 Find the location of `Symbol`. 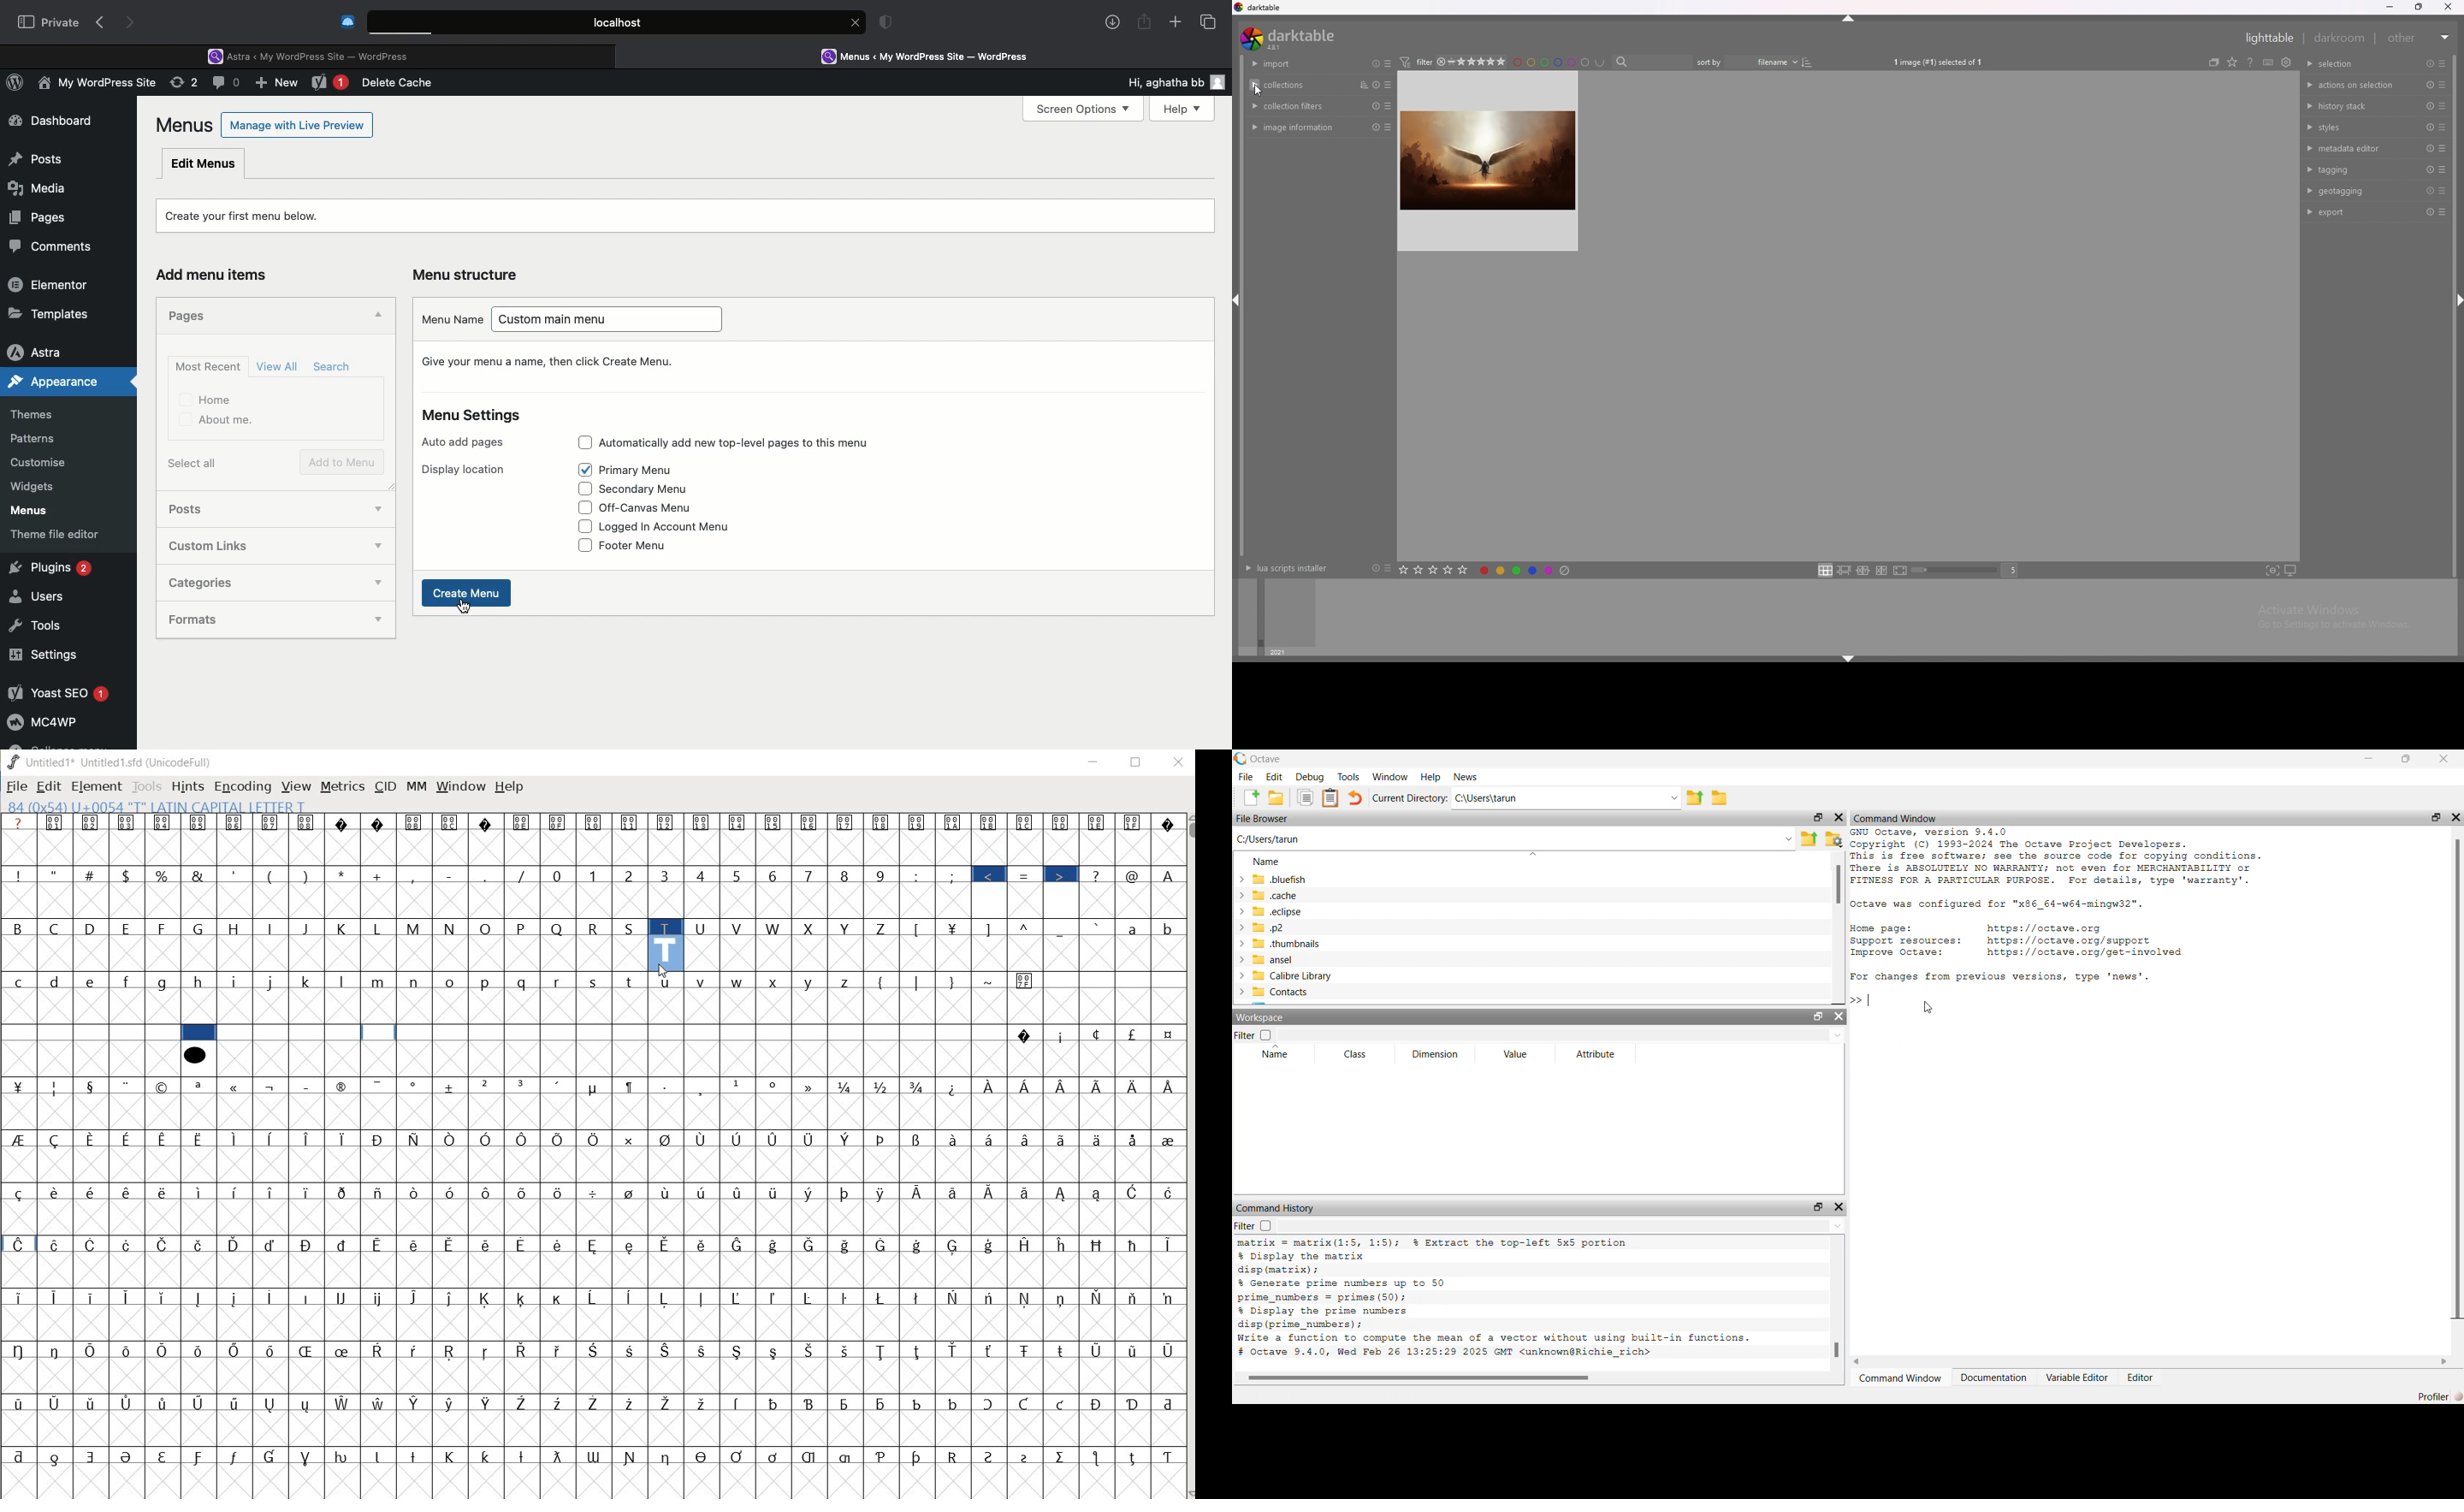

Symbol is located at coordinates (703, 1088).